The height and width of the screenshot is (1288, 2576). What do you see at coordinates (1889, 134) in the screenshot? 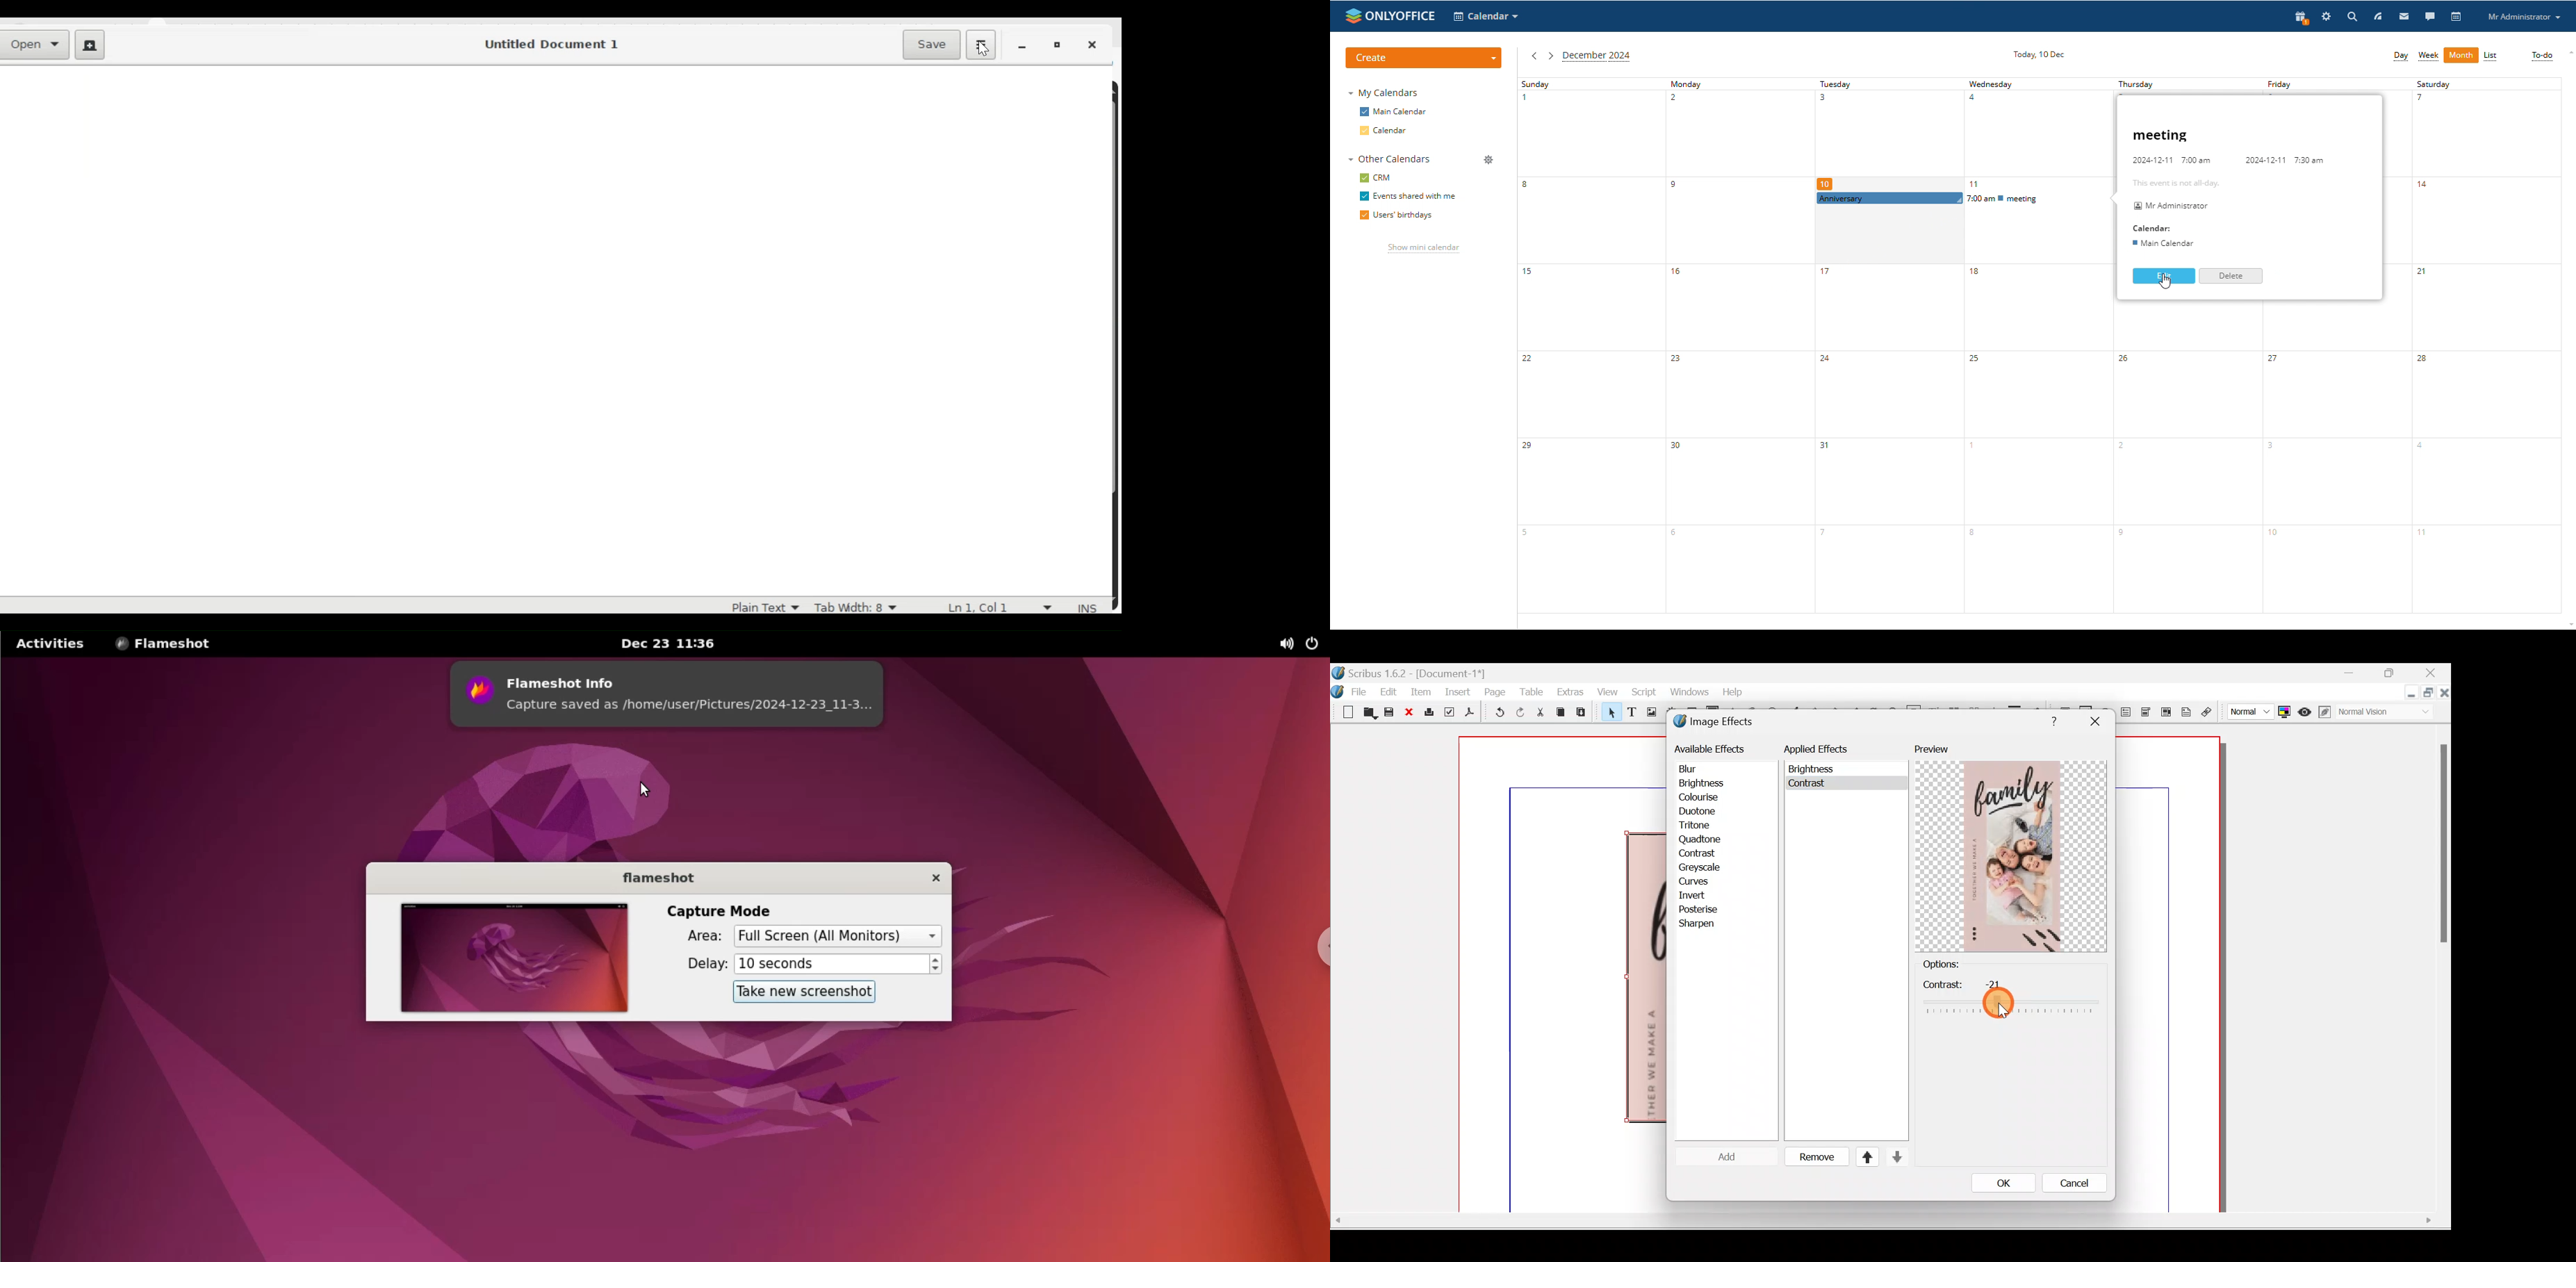
I see `tuesday` at bounding box center [1889, 134].